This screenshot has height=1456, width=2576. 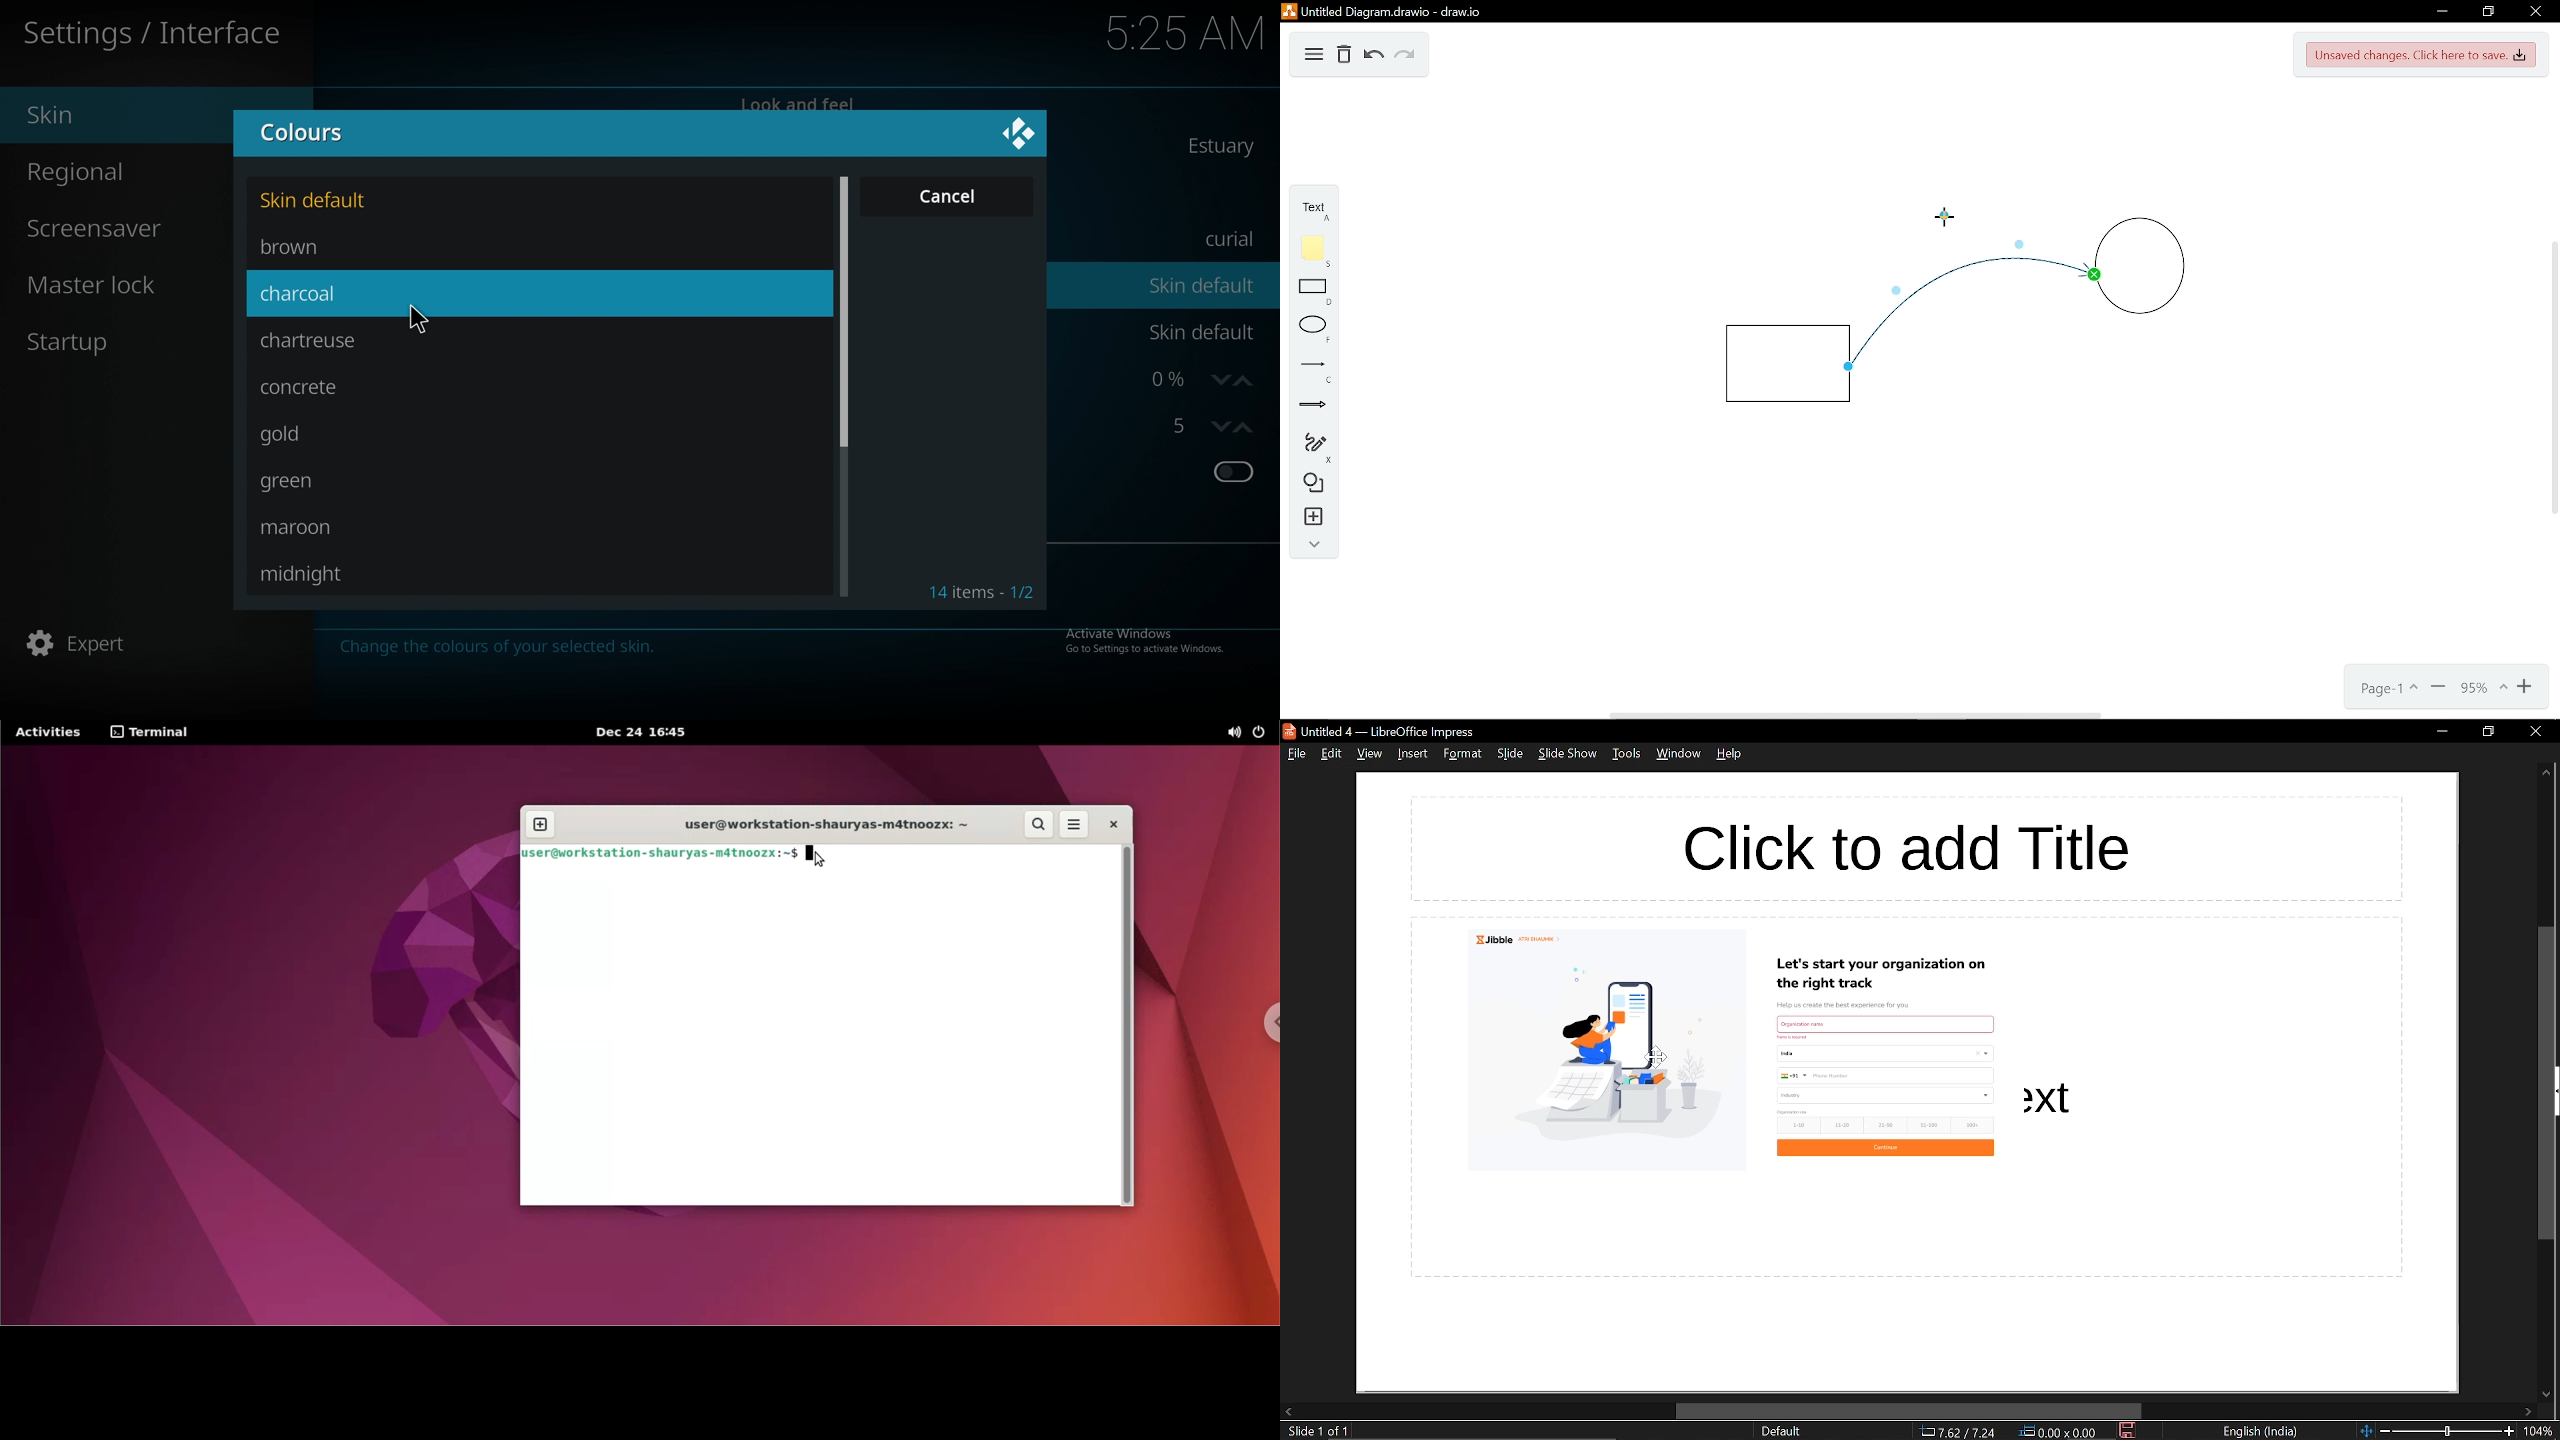 What do you see at coordinates (953, 195) in the screenshot?
I see `cancel` at bounding box center [953, 195].